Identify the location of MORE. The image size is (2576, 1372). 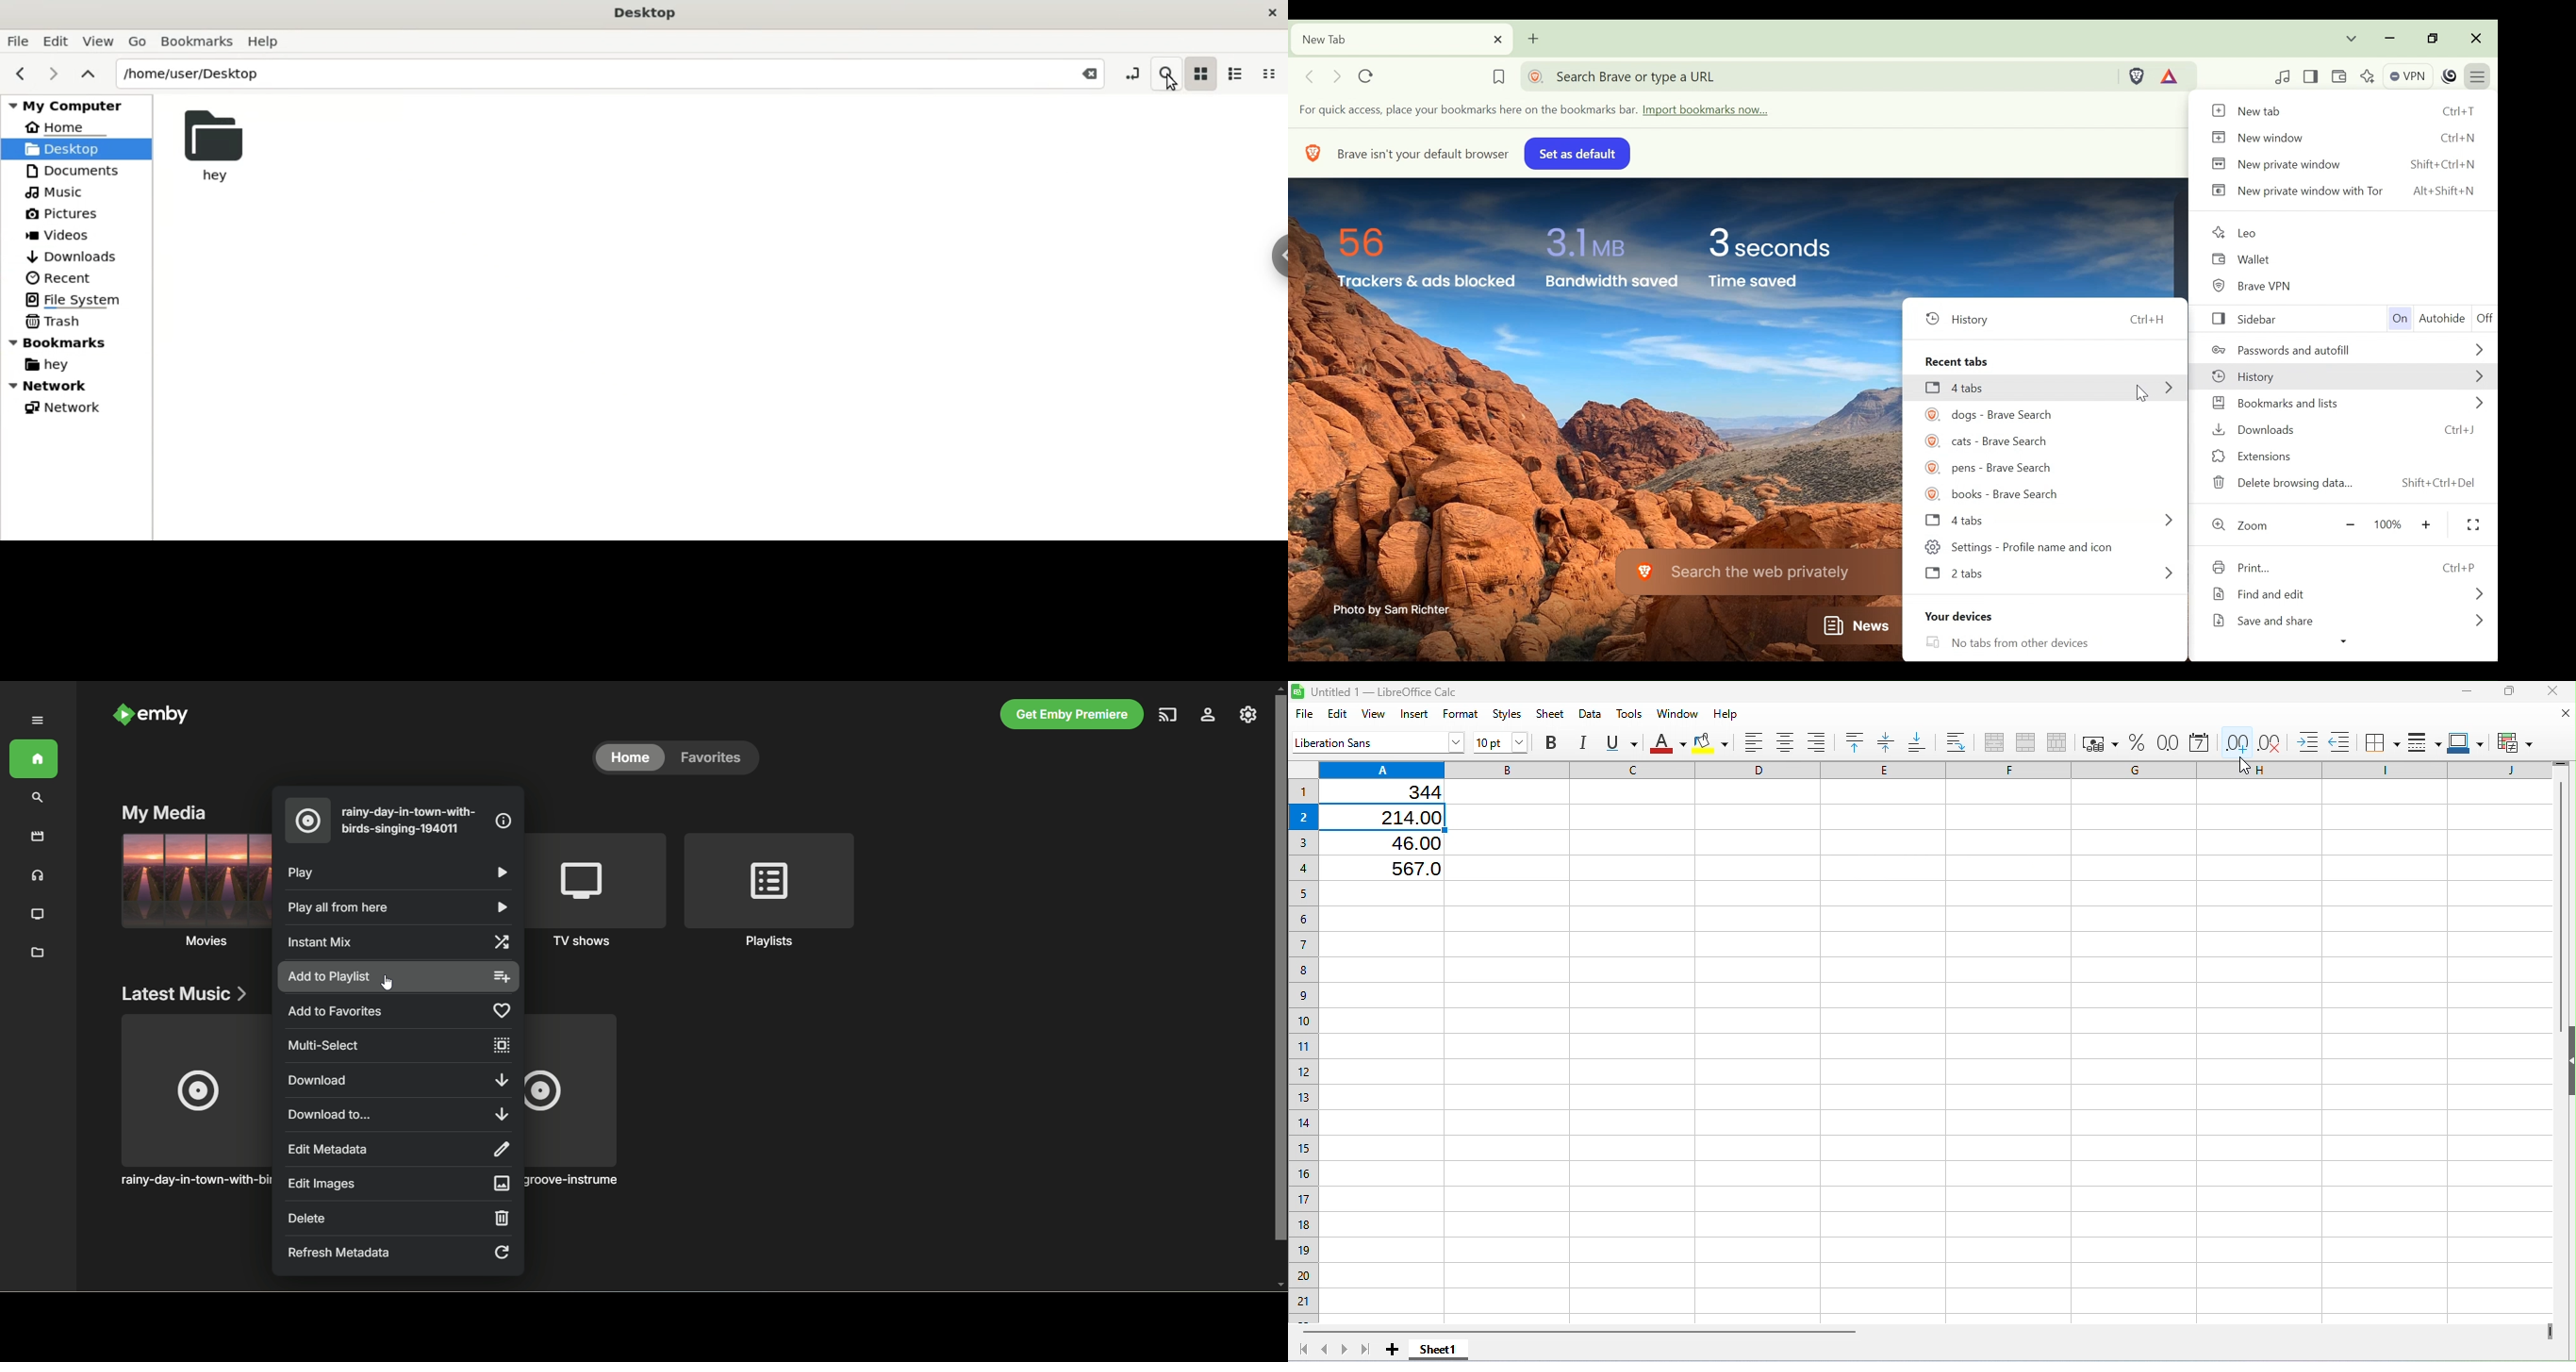
(2165, 388).